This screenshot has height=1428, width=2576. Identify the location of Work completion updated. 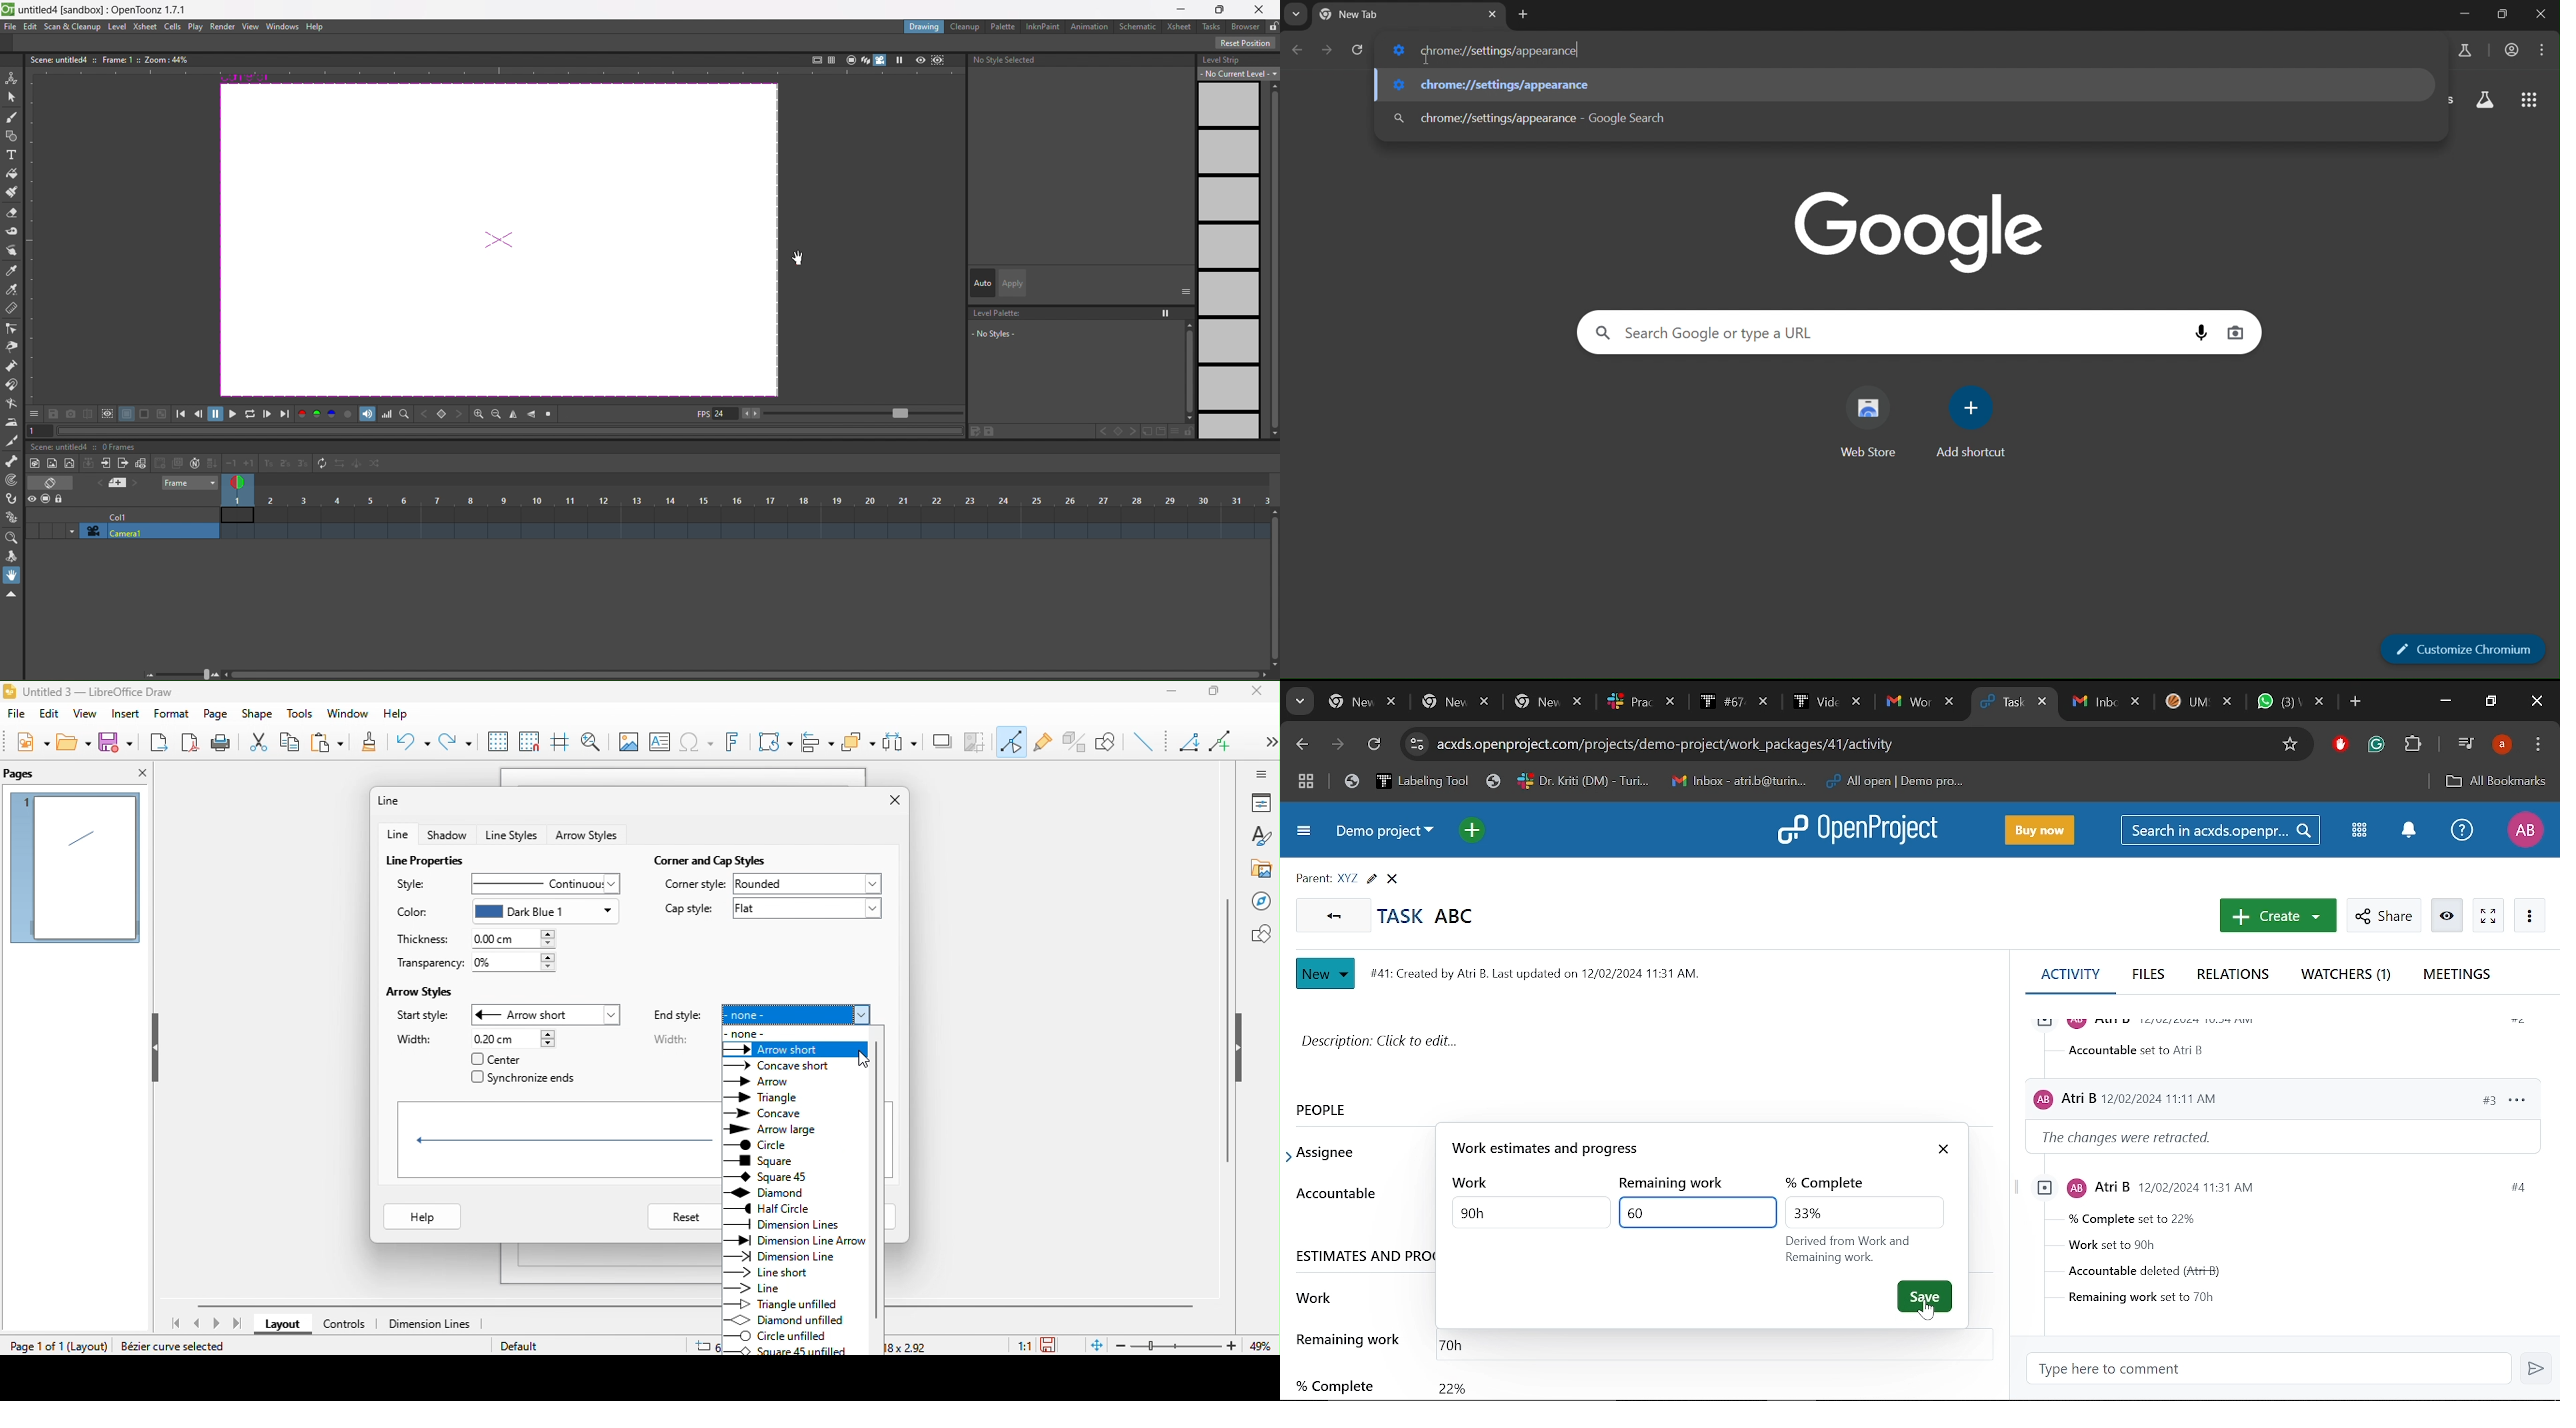
(1694, 1212).